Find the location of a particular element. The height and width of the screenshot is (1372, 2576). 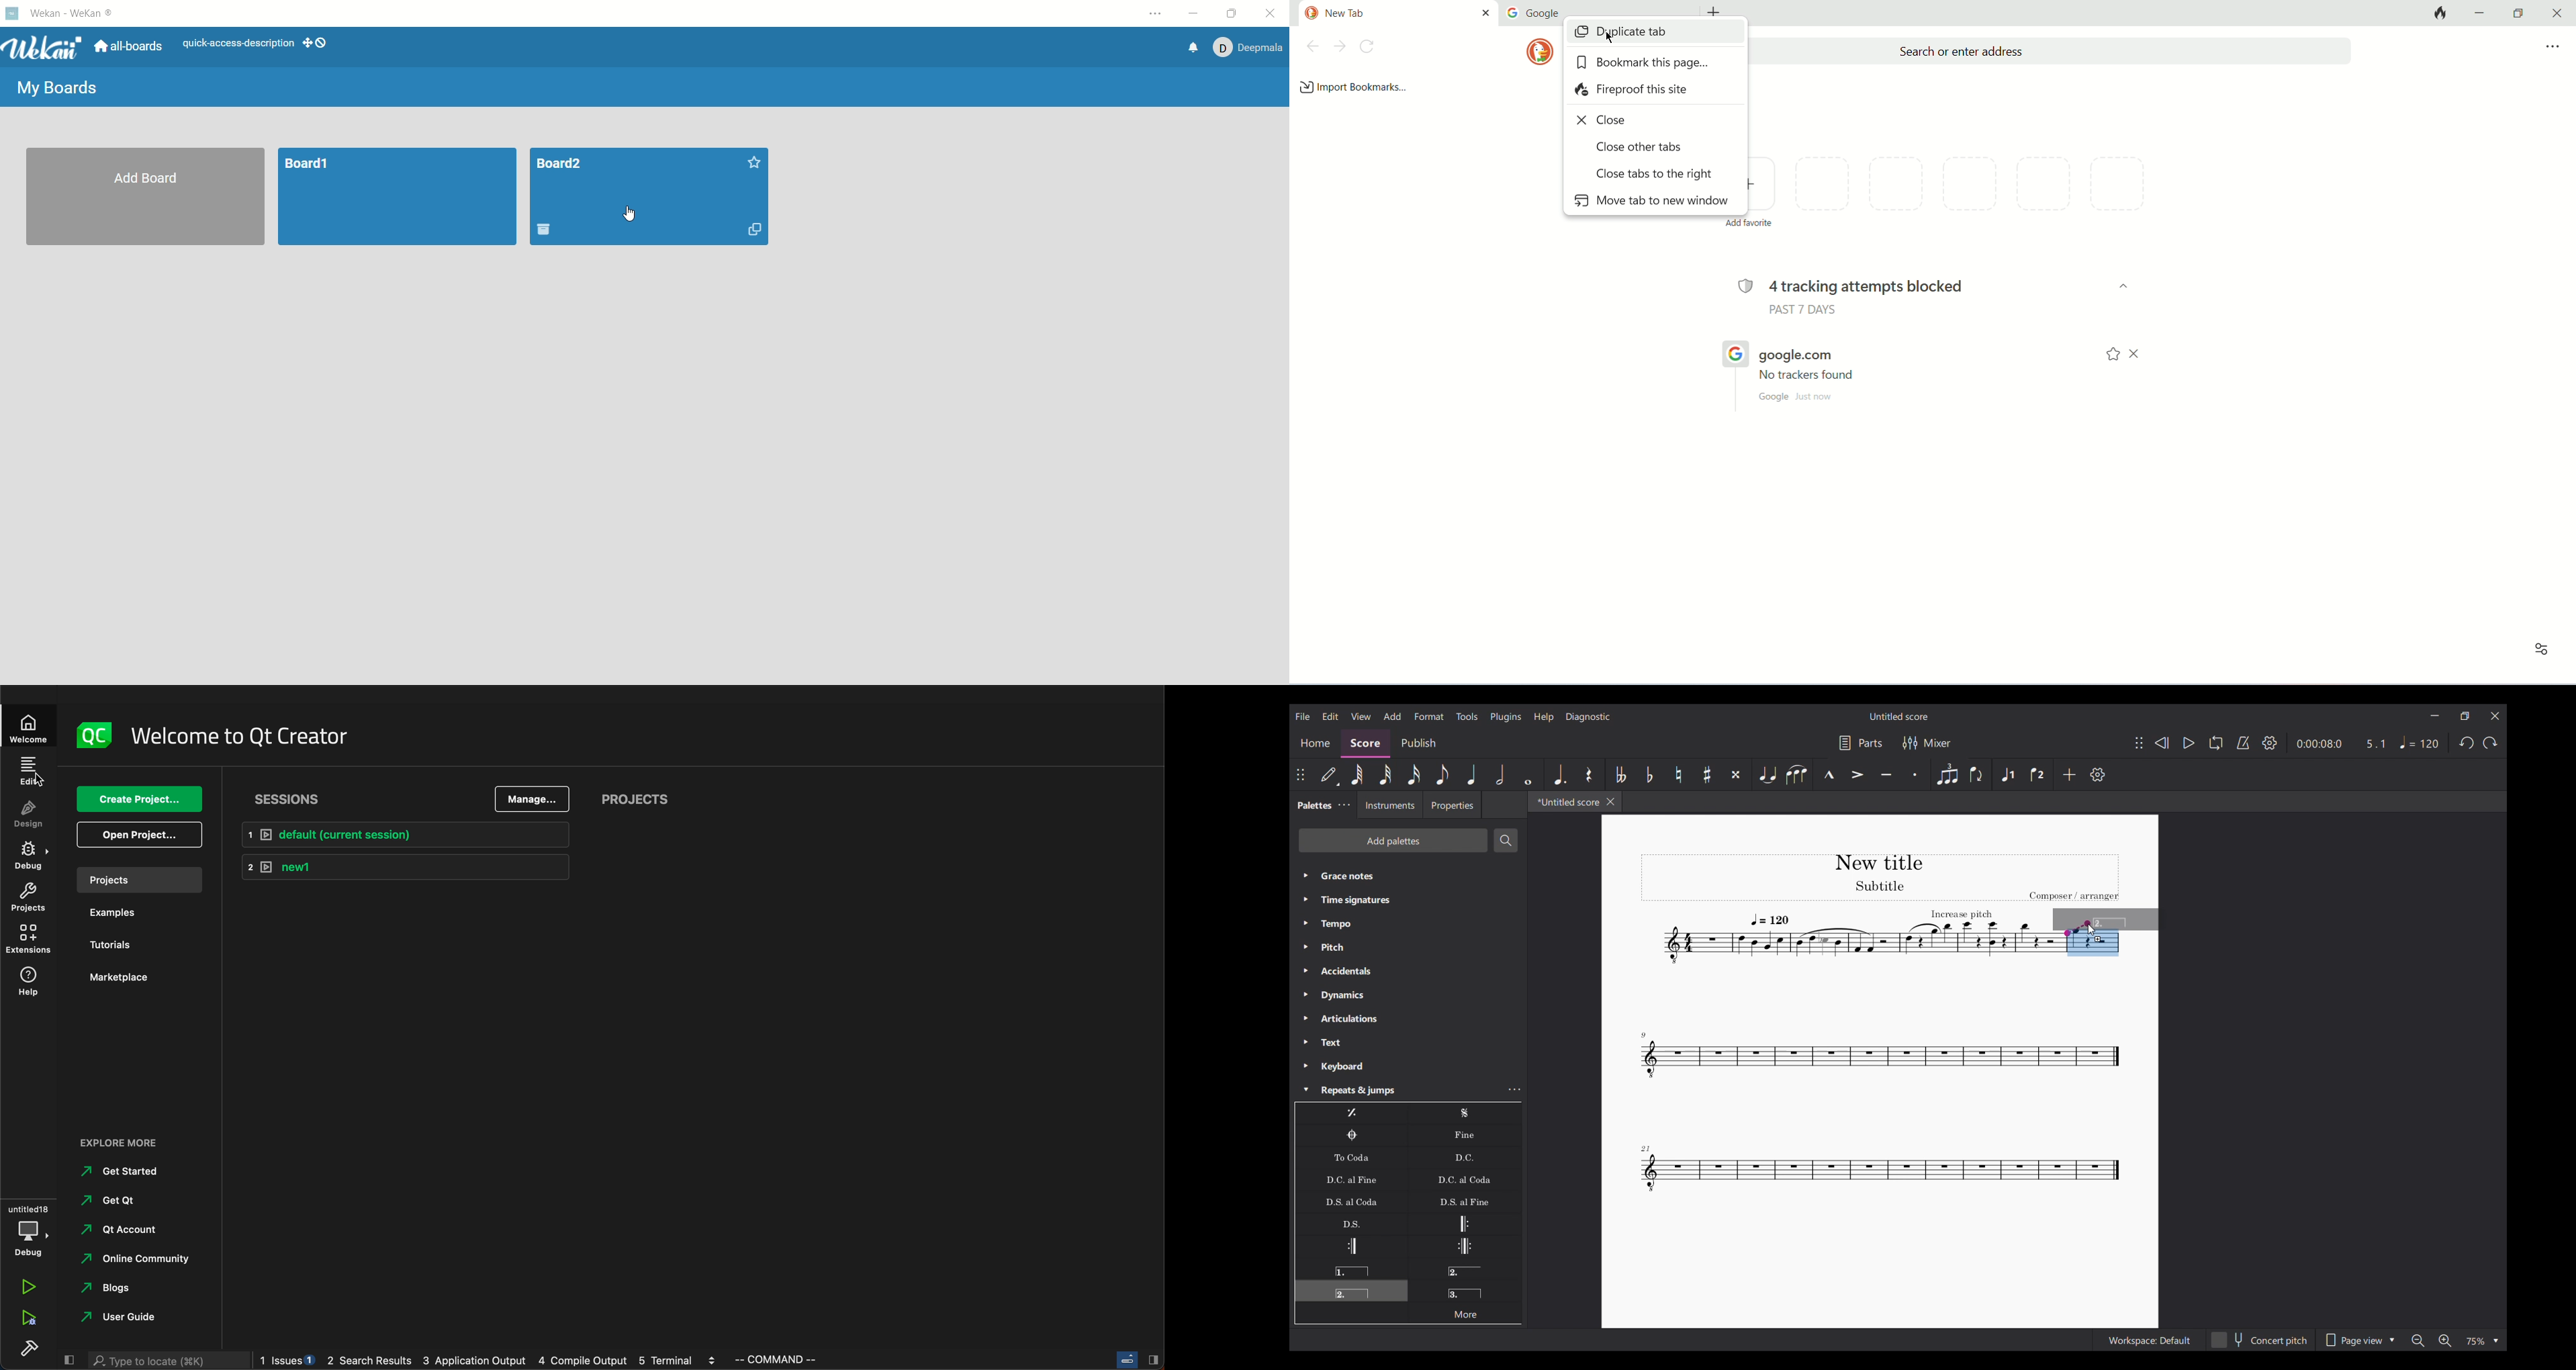

Parts settings is located at coordinates (1861, 743).